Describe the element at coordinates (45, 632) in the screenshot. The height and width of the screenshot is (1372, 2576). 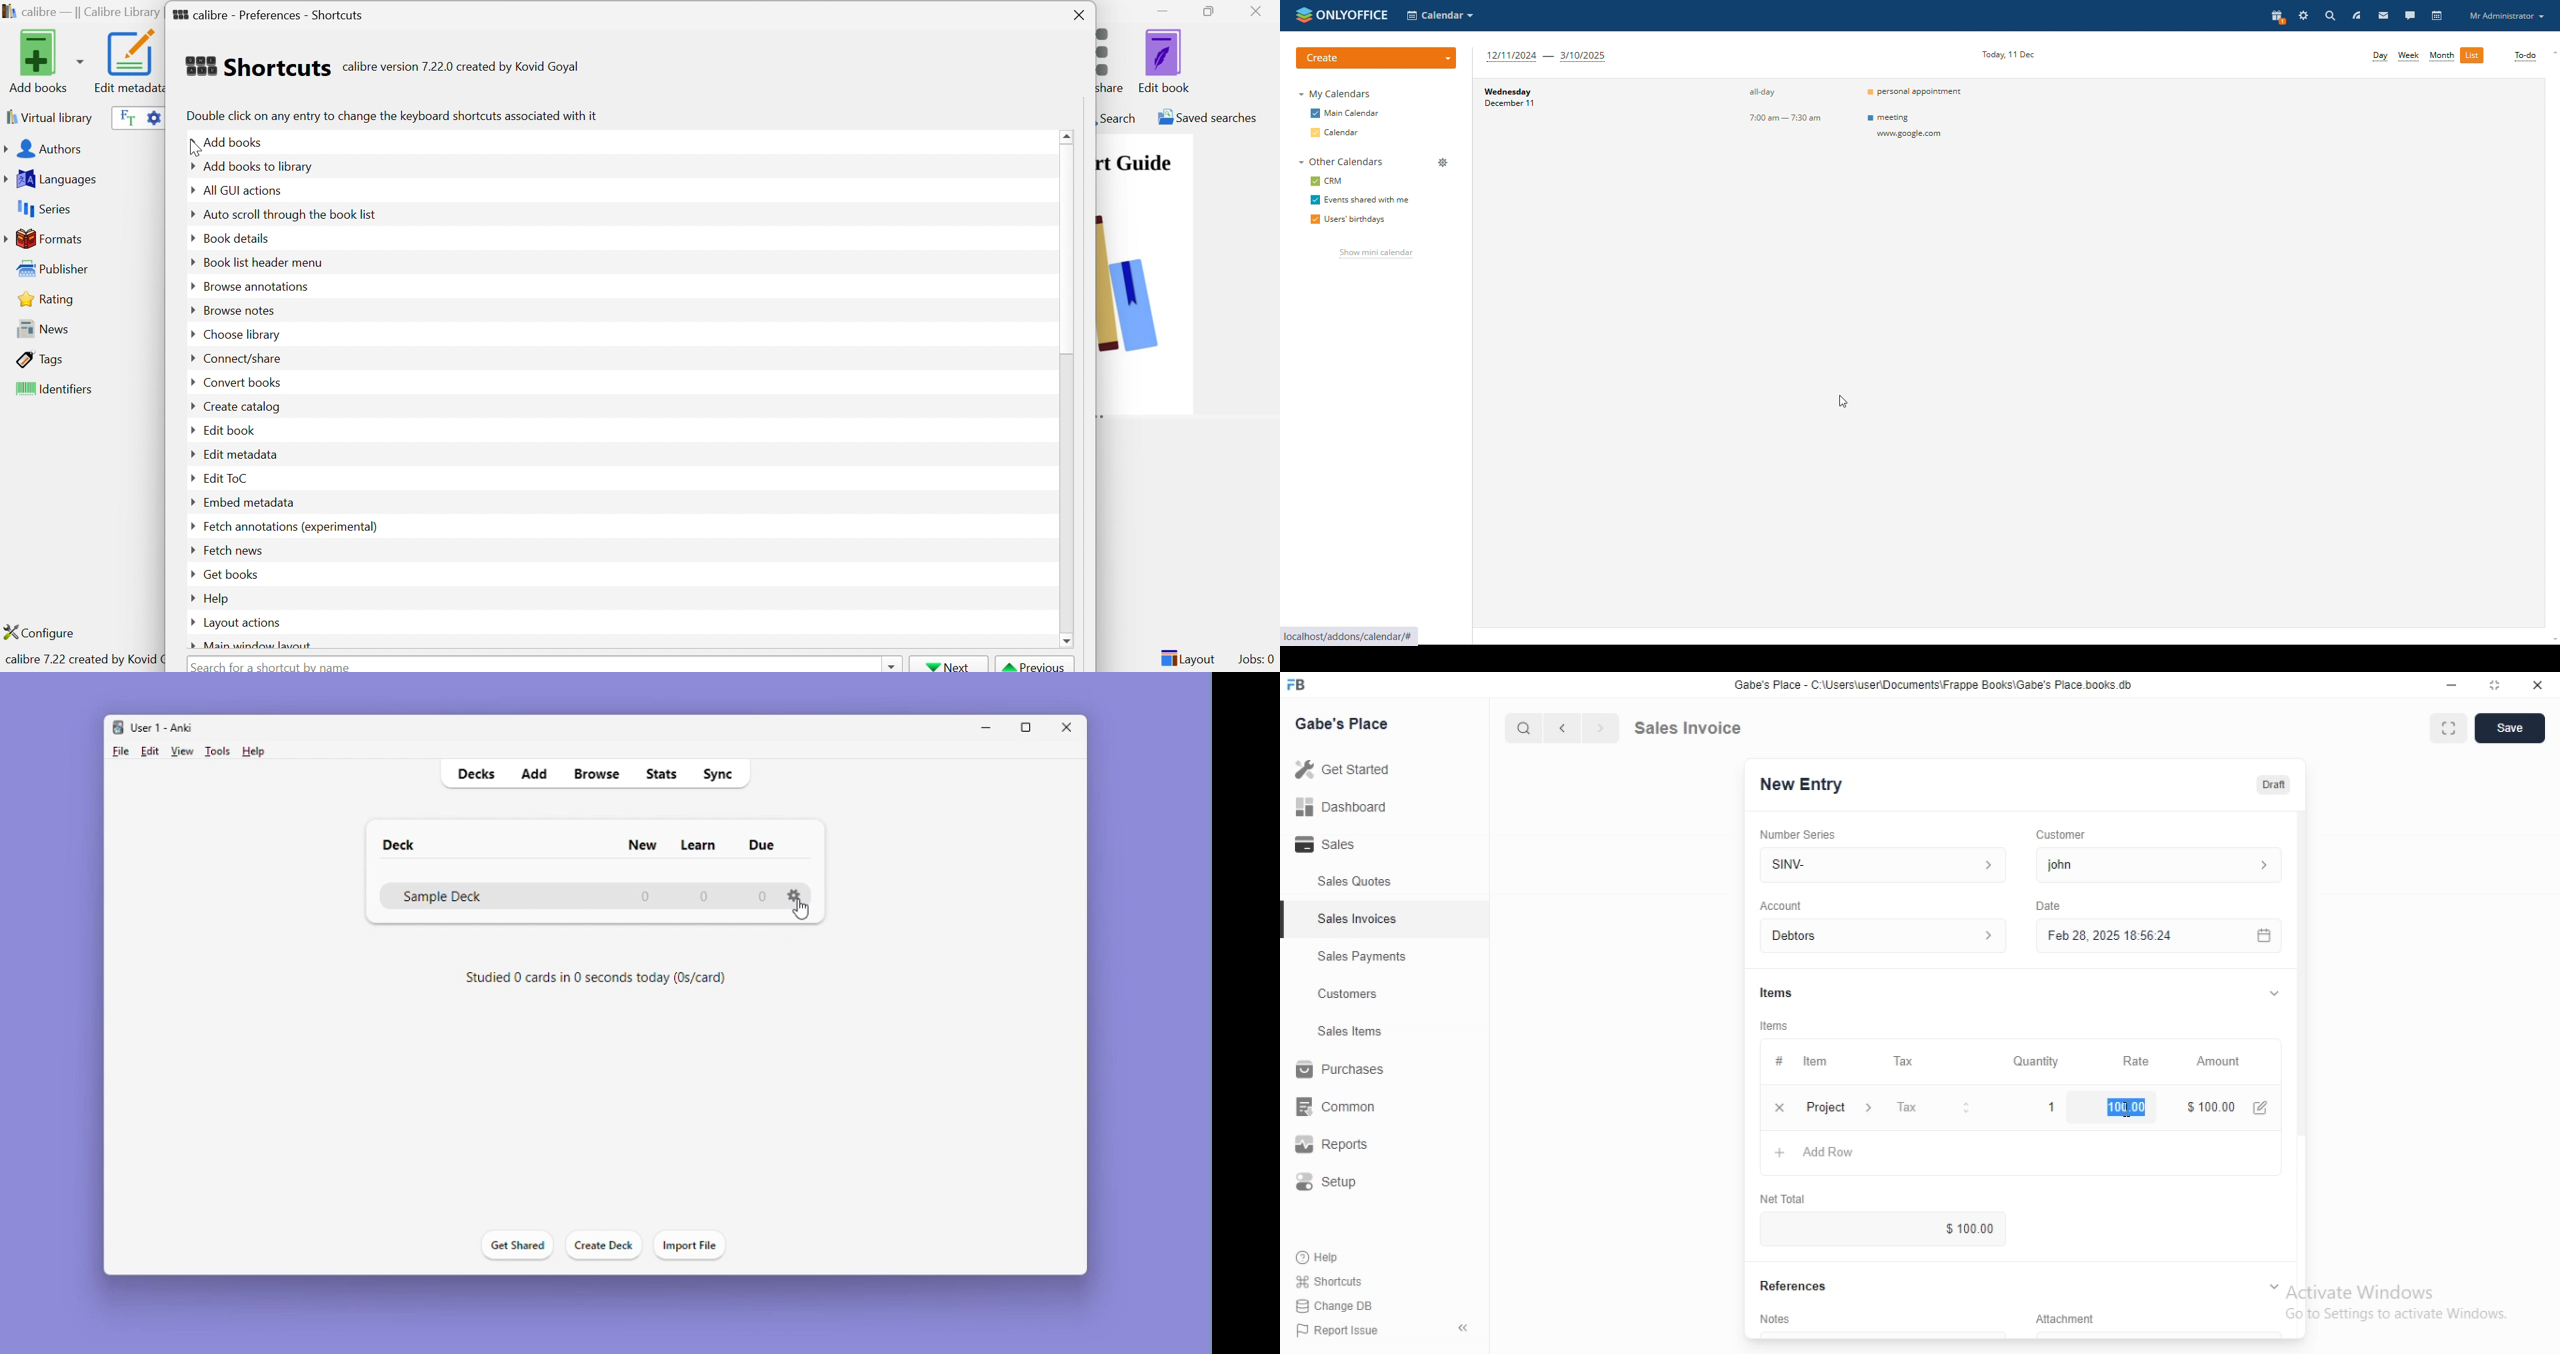
I see `Configure` at that location.